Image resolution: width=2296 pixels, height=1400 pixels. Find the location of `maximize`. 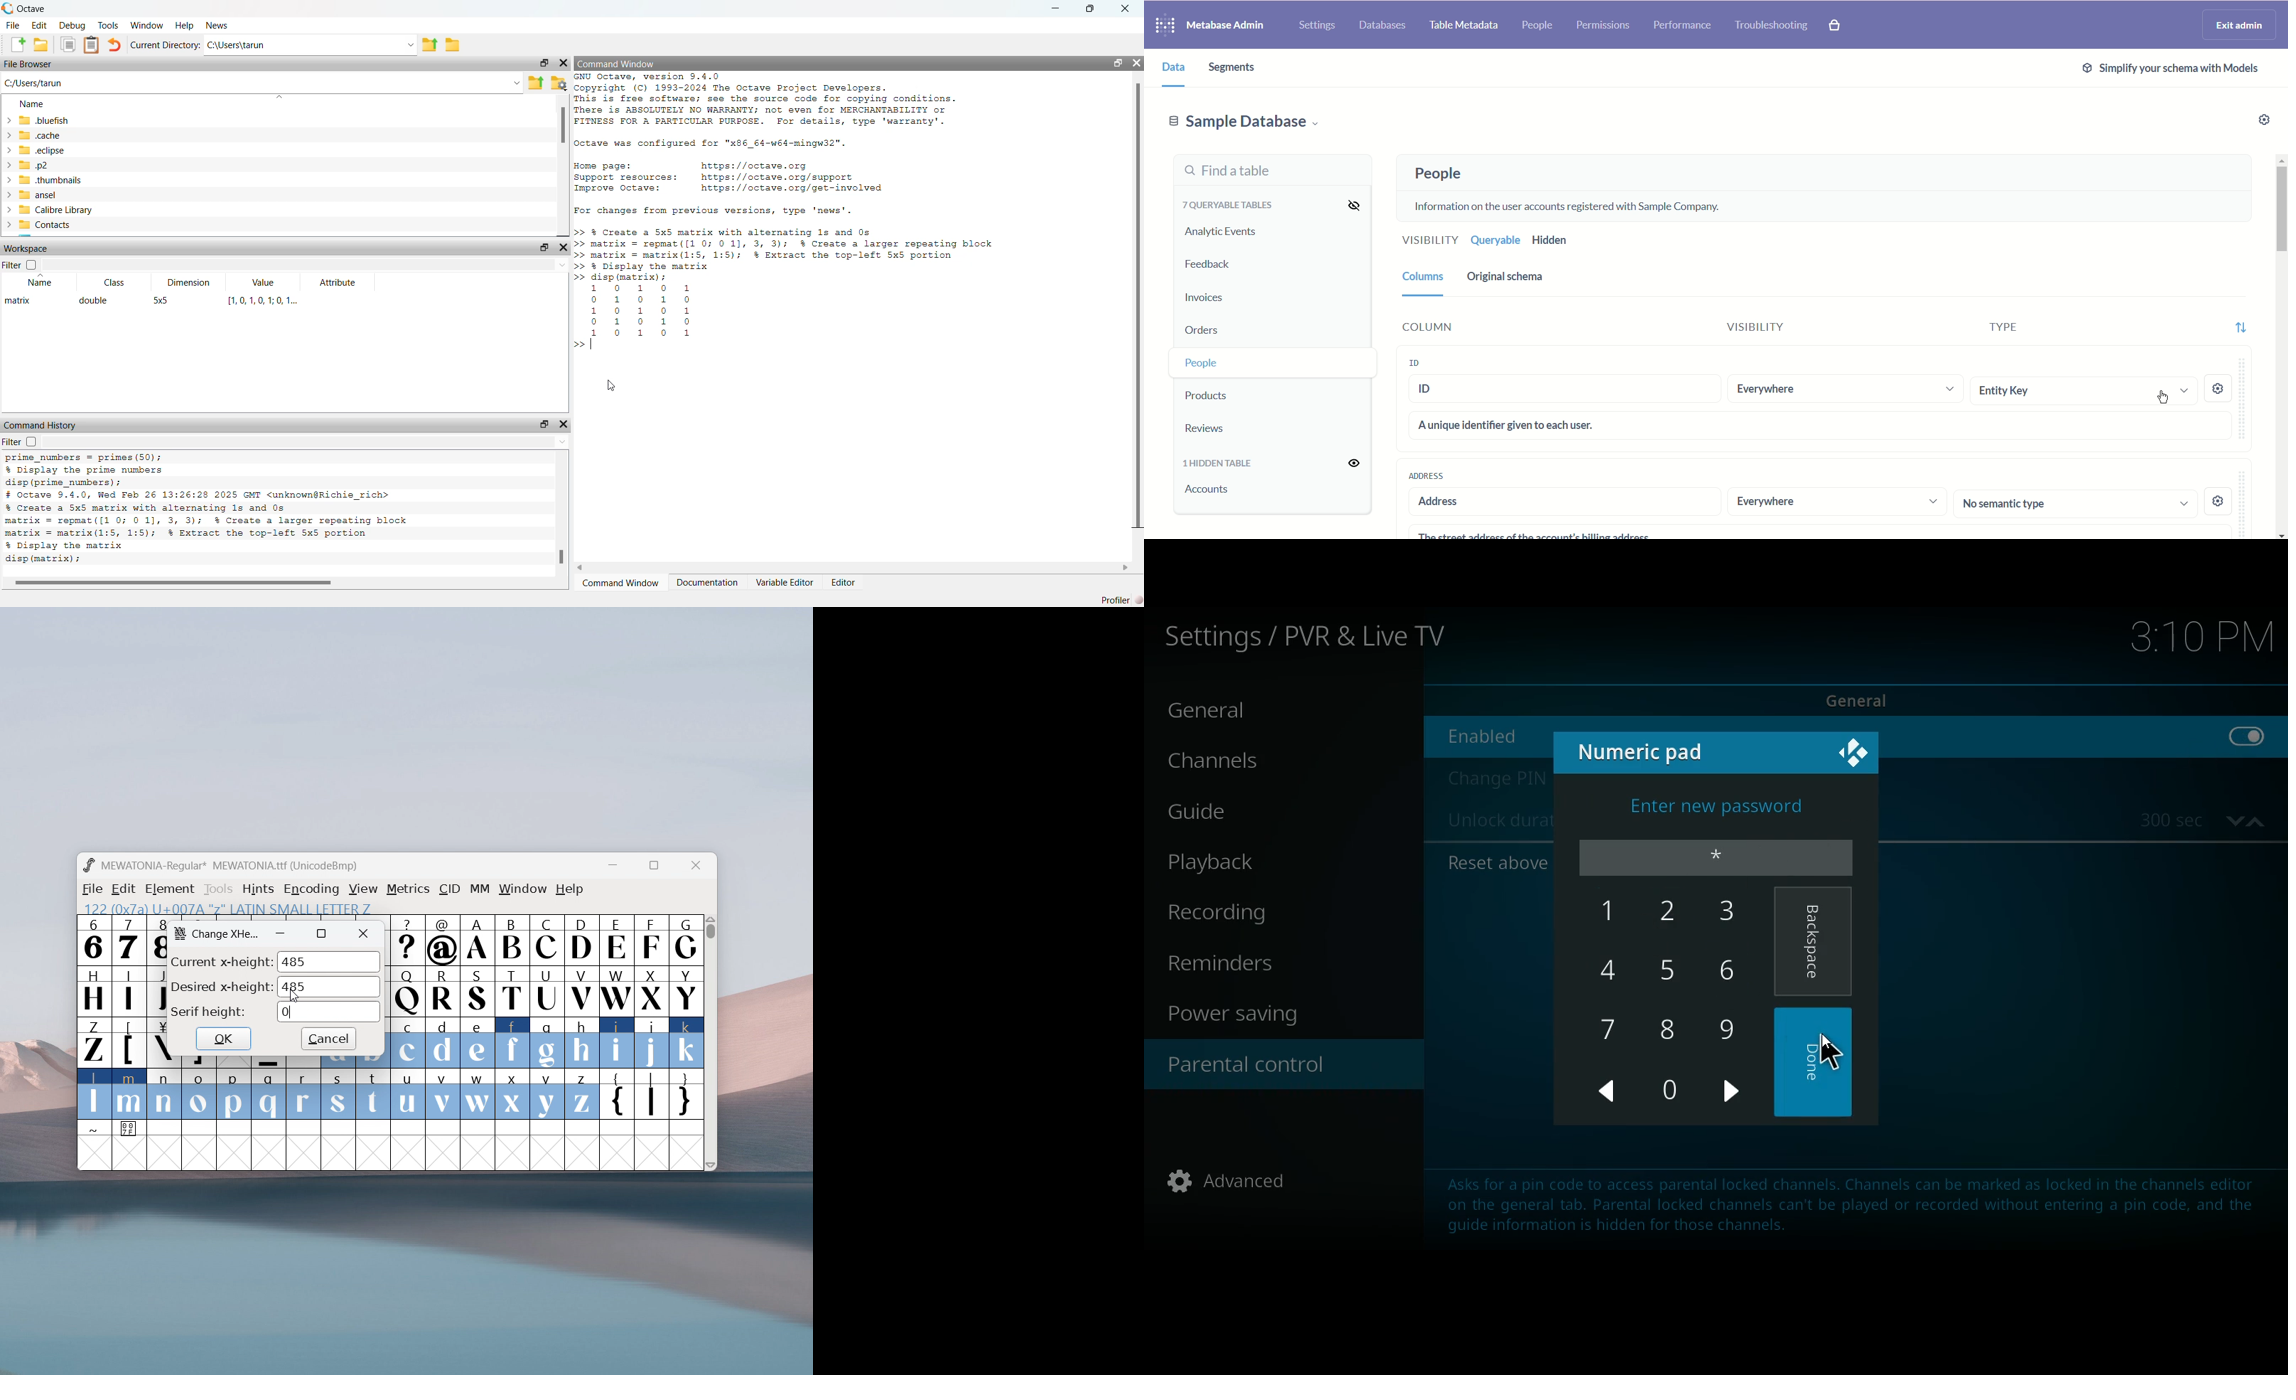

maximize is located at coordinates (654, 867).